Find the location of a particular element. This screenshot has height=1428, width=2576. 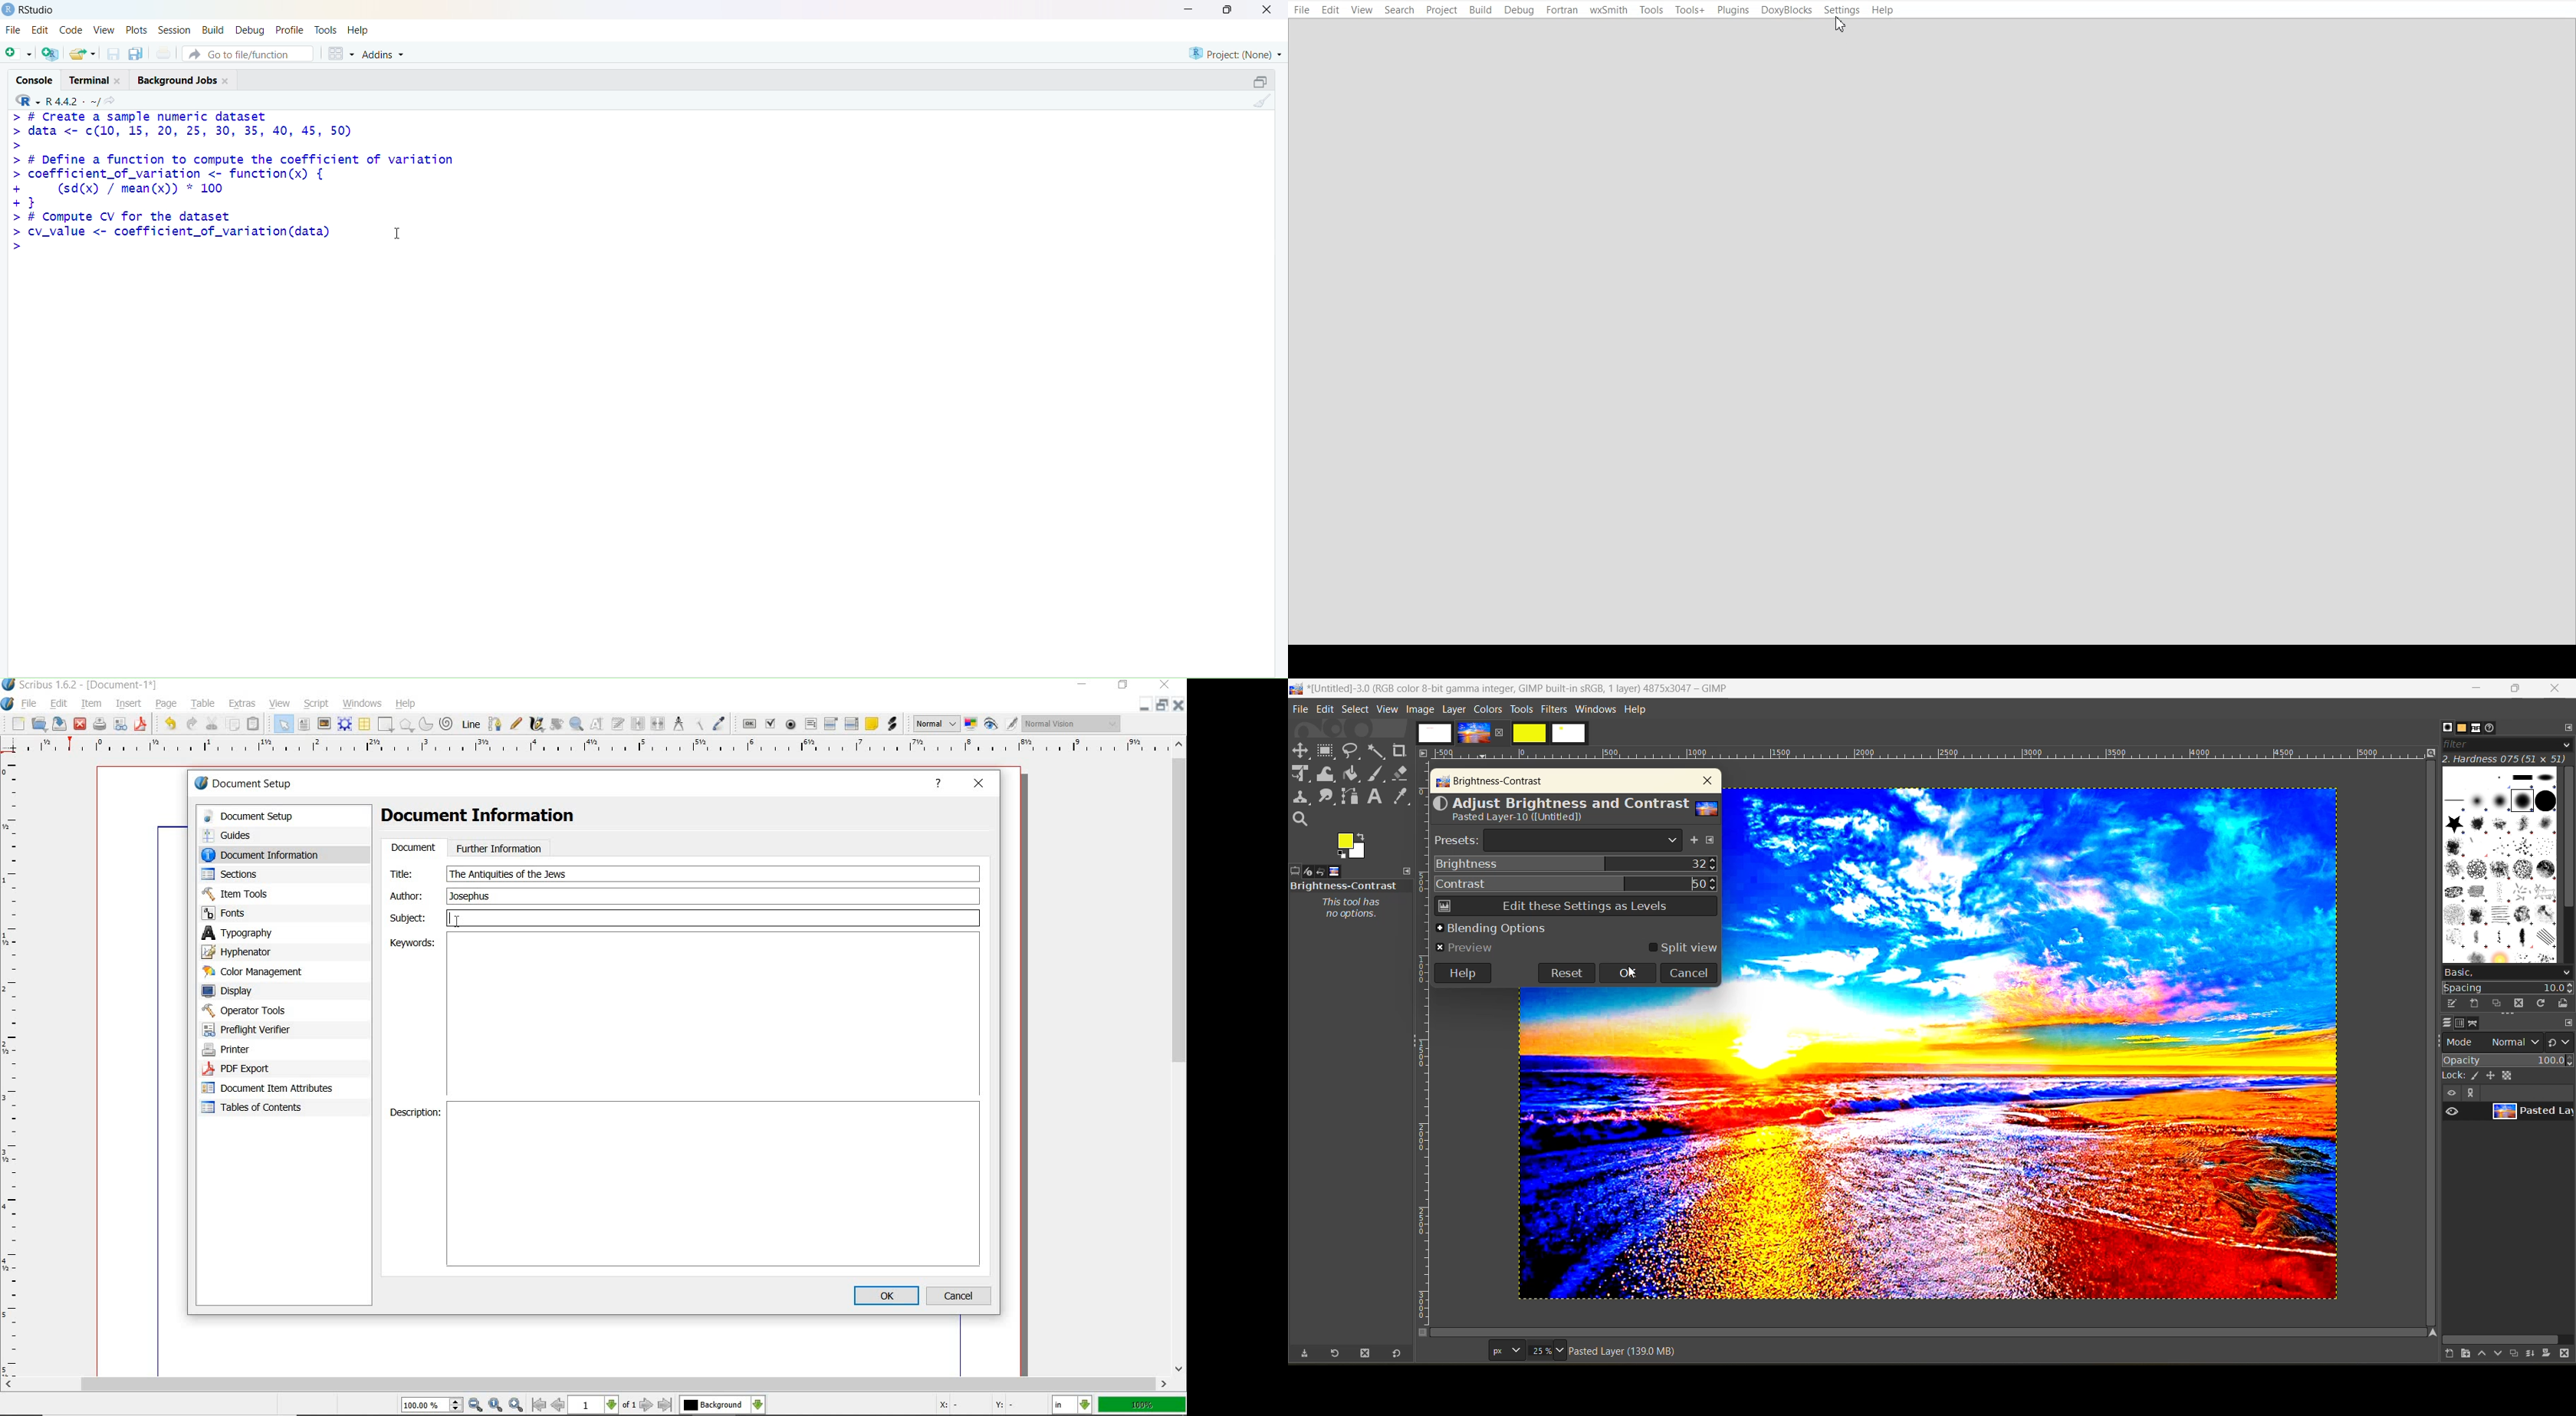

build is located at coordinates (213, 30).